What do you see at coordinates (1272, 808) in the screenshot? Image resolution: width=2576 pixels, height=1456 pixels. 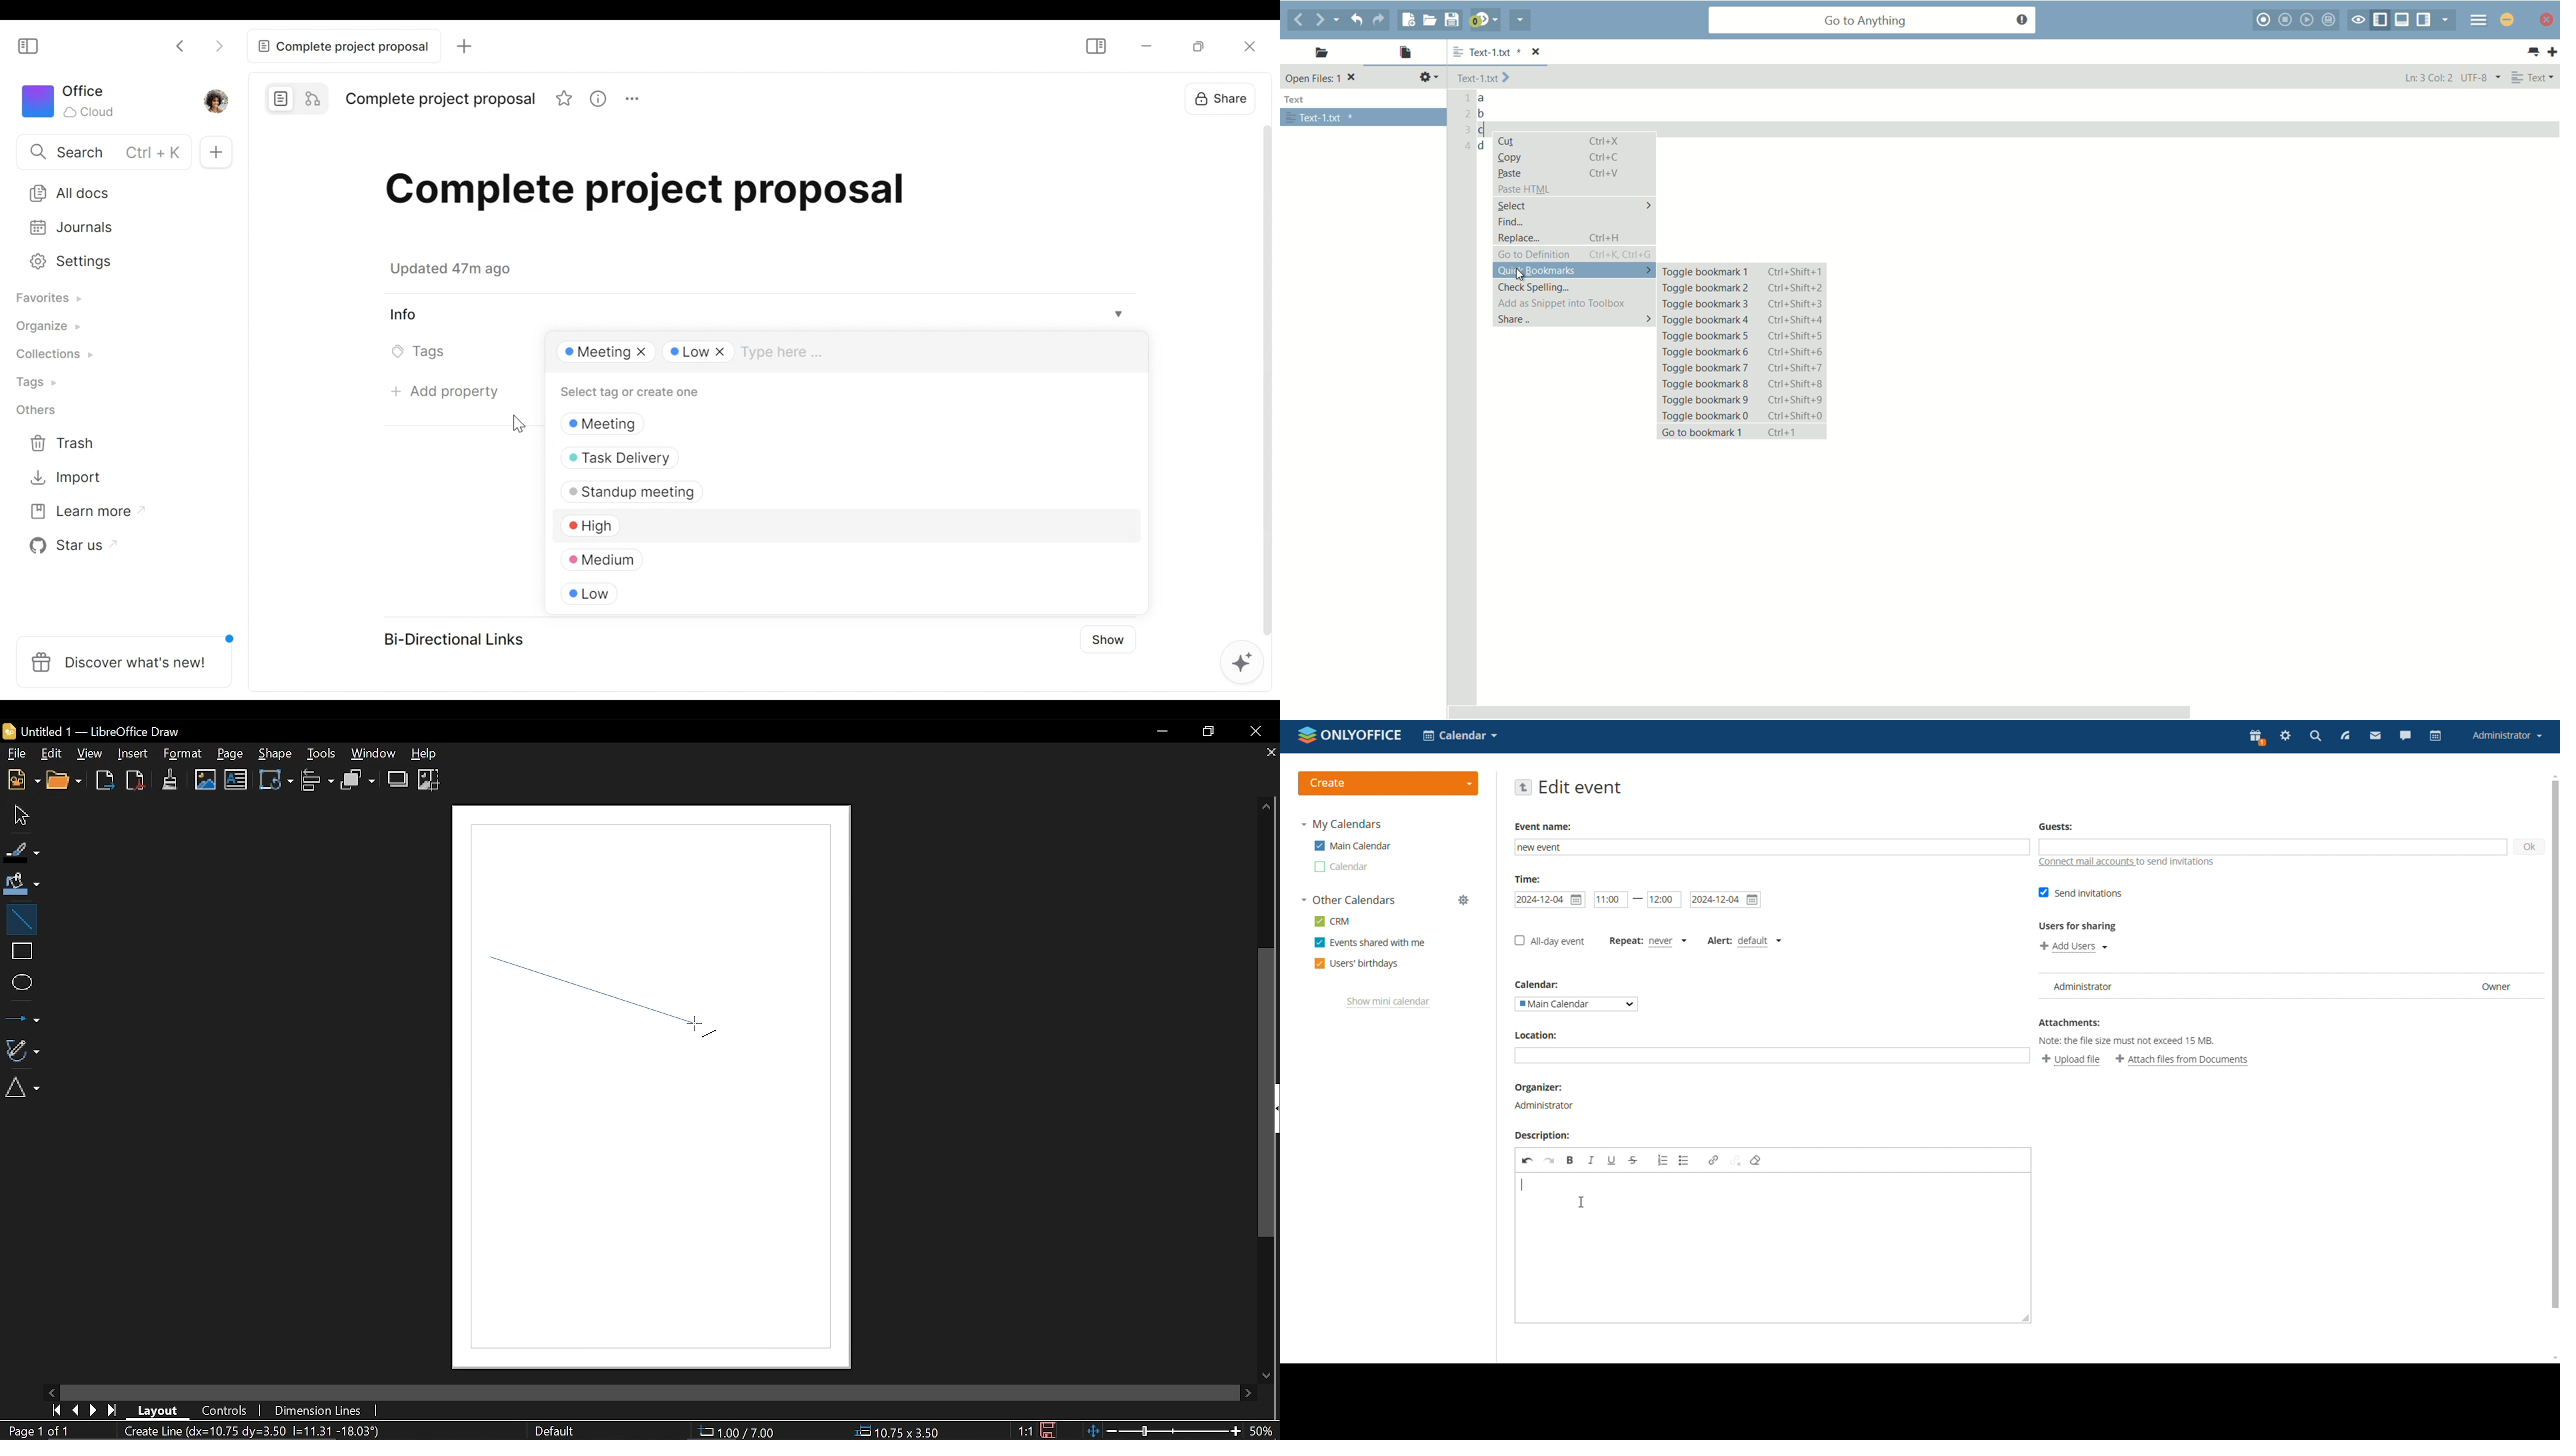 I see `Move up` at bounding box center [1272, 808].